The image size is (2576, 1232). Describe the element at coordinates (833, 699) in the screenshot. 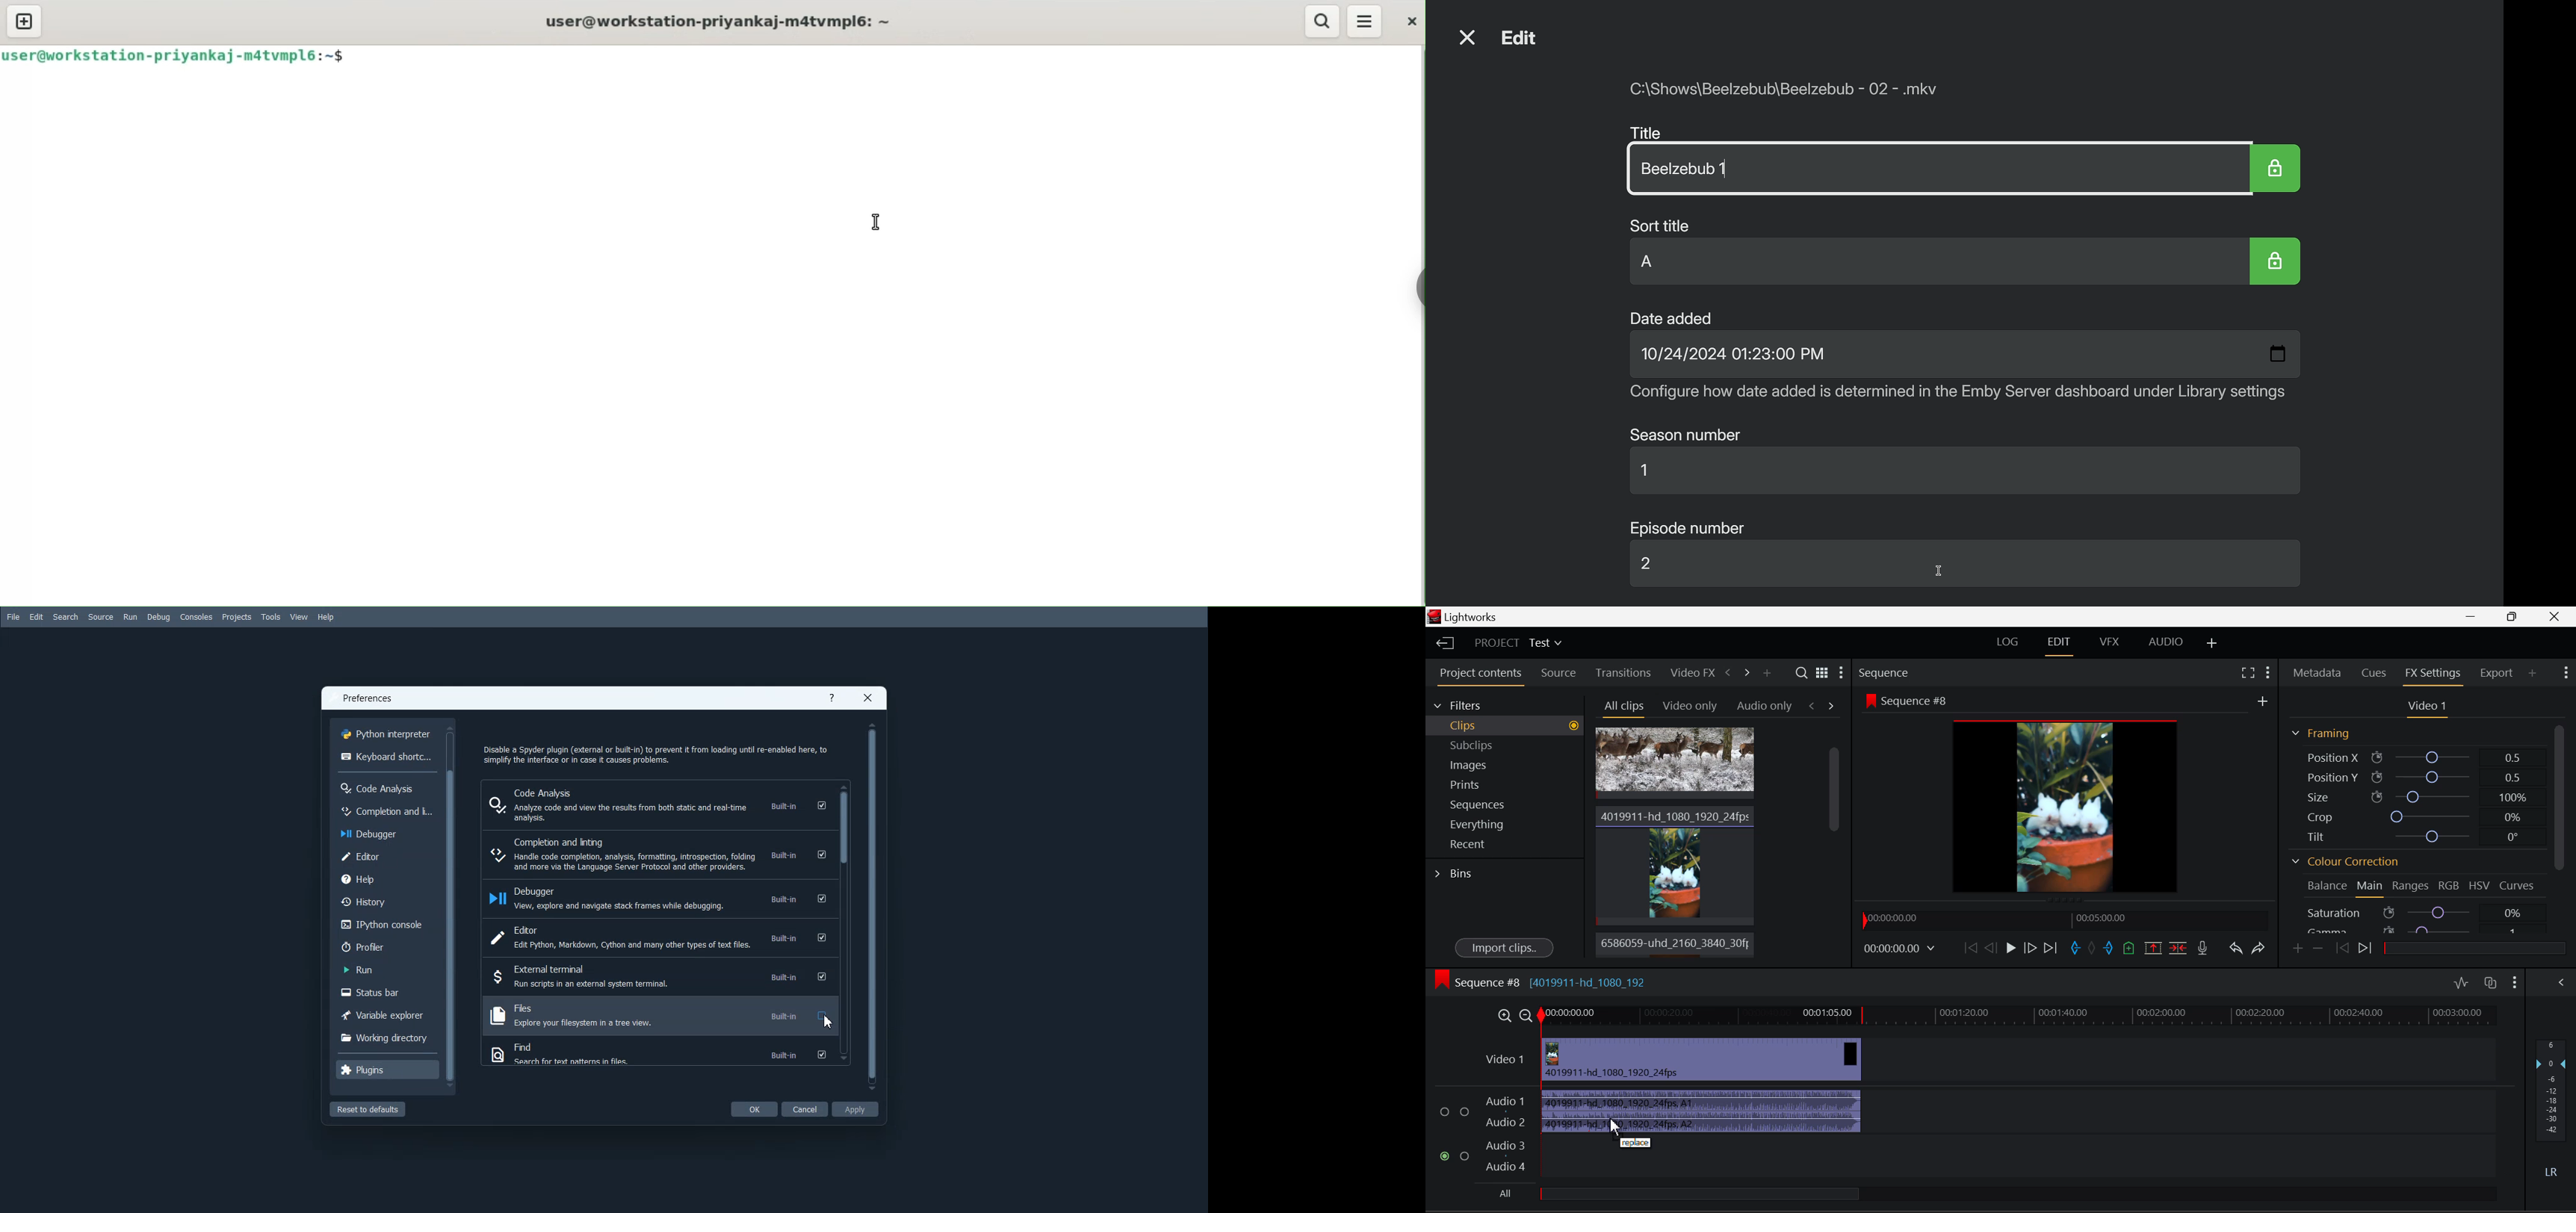

I see `Help` at that location.